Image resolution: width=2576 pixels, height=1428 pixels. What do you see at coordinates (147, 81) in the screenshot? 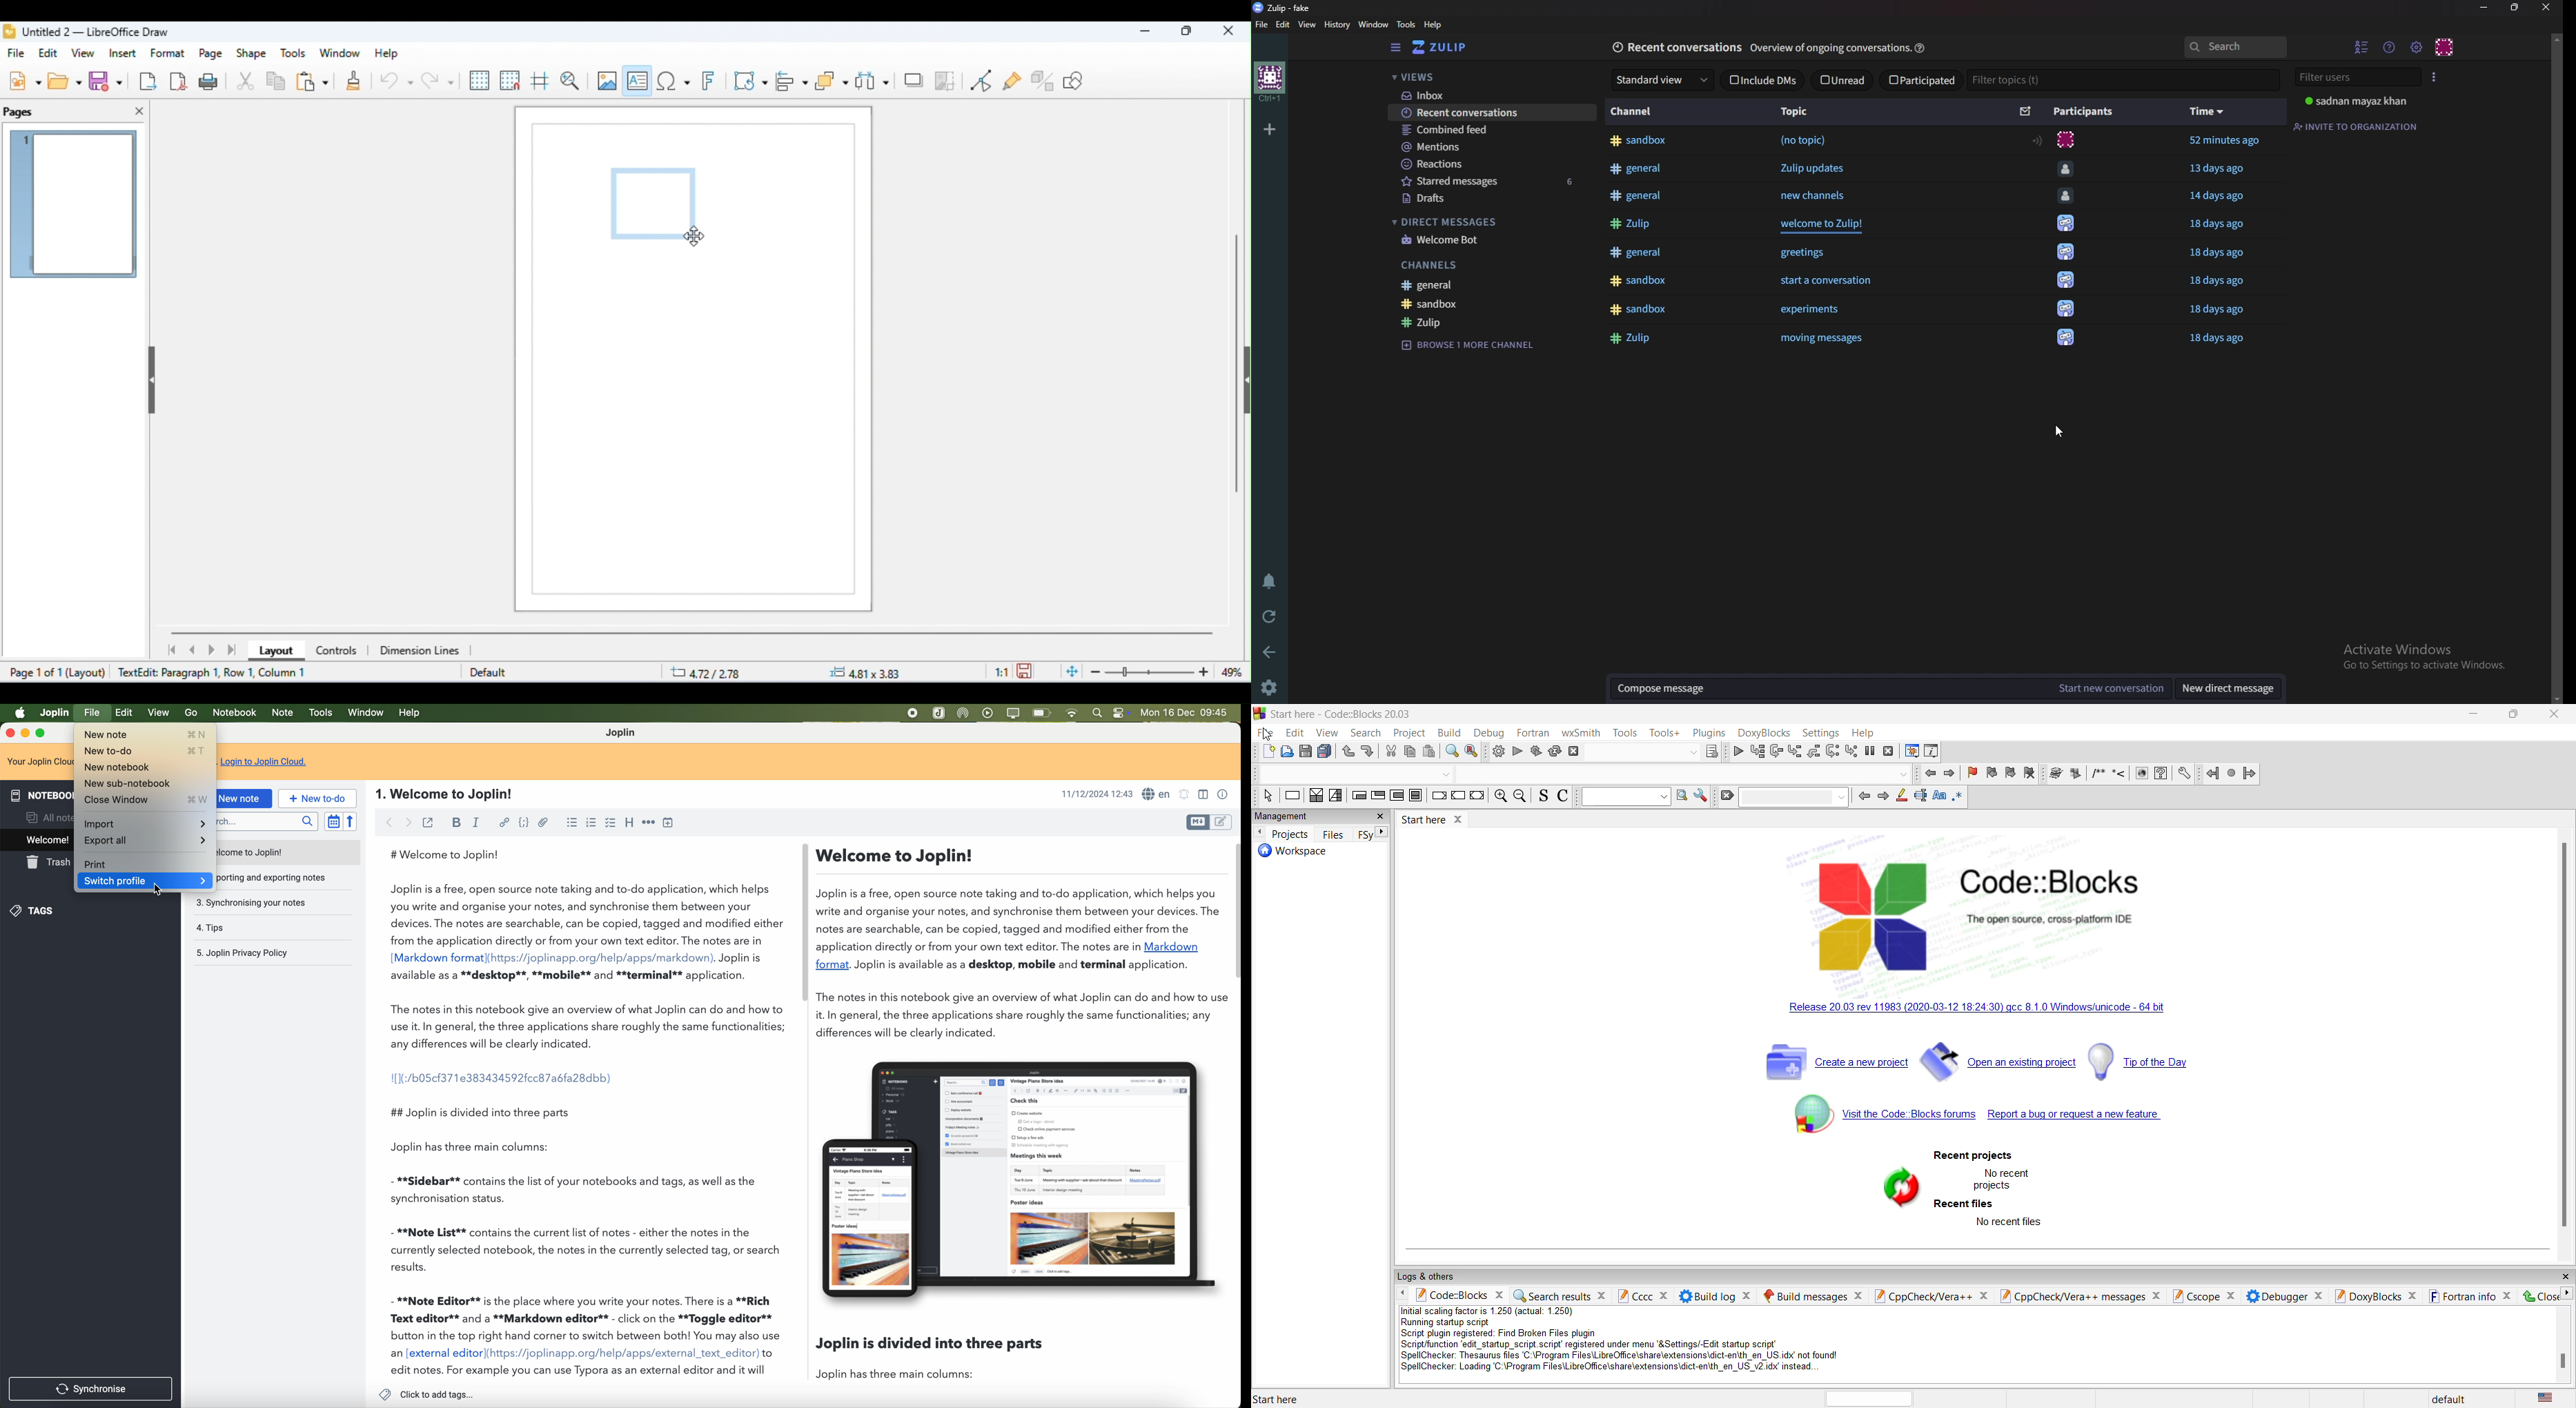
I see `export` at bounding box center [147, 81].